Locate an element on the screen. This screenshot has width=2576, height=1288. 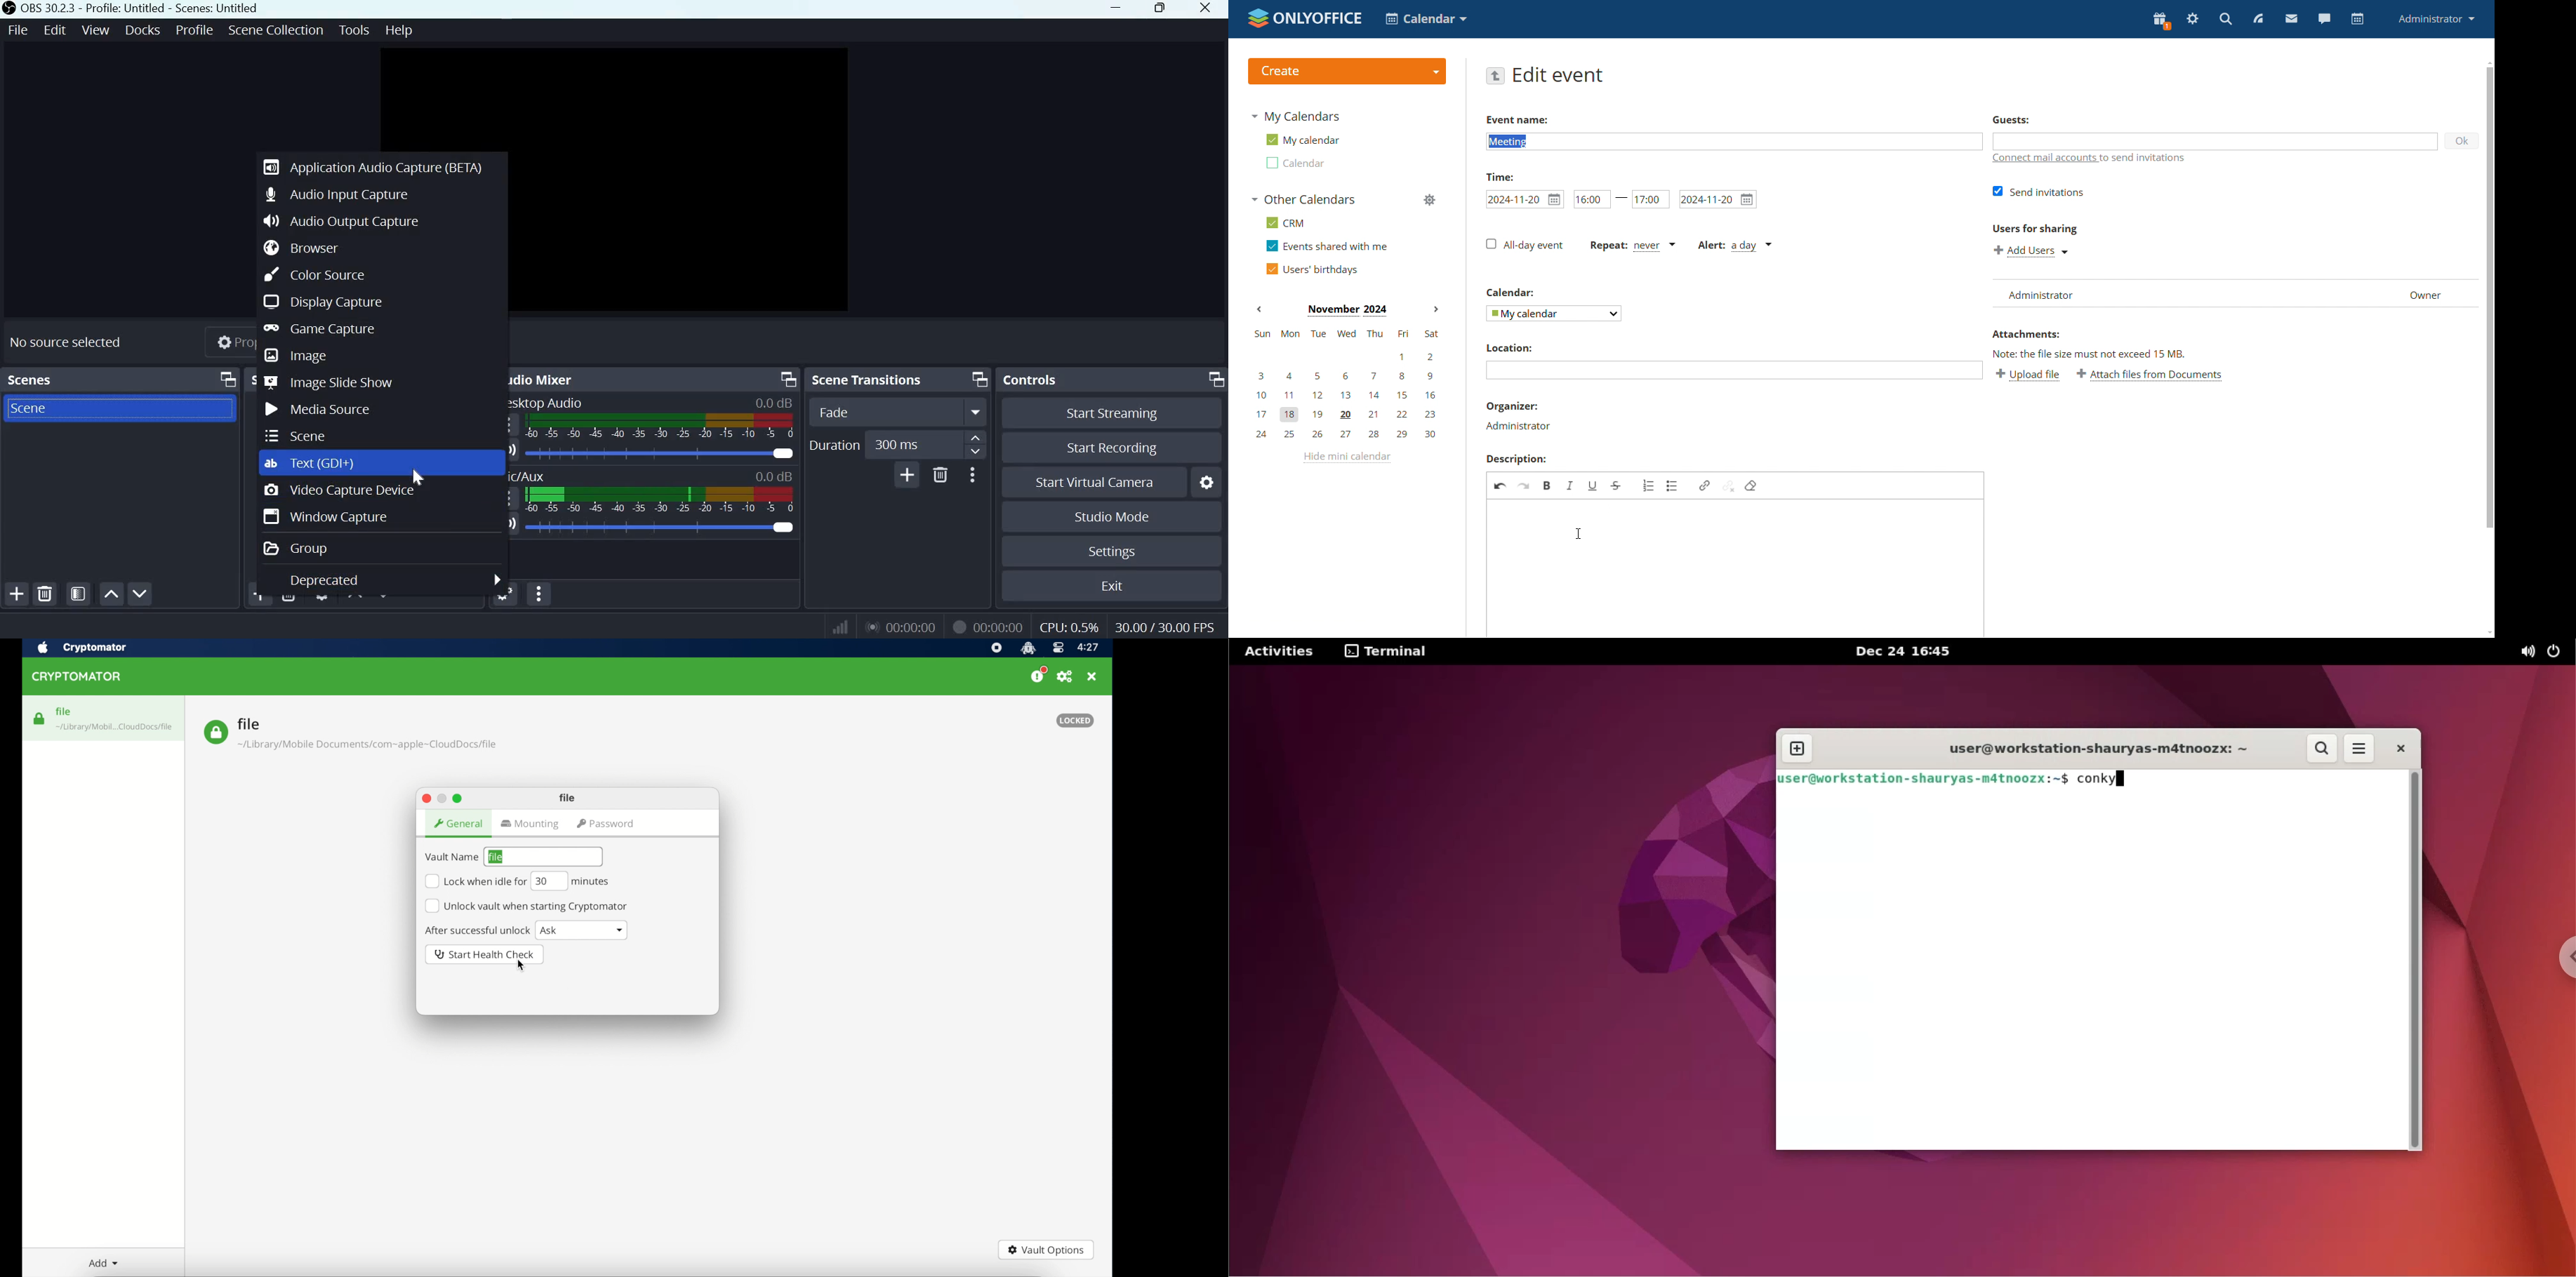
Image is located at coordinates (297, 356).